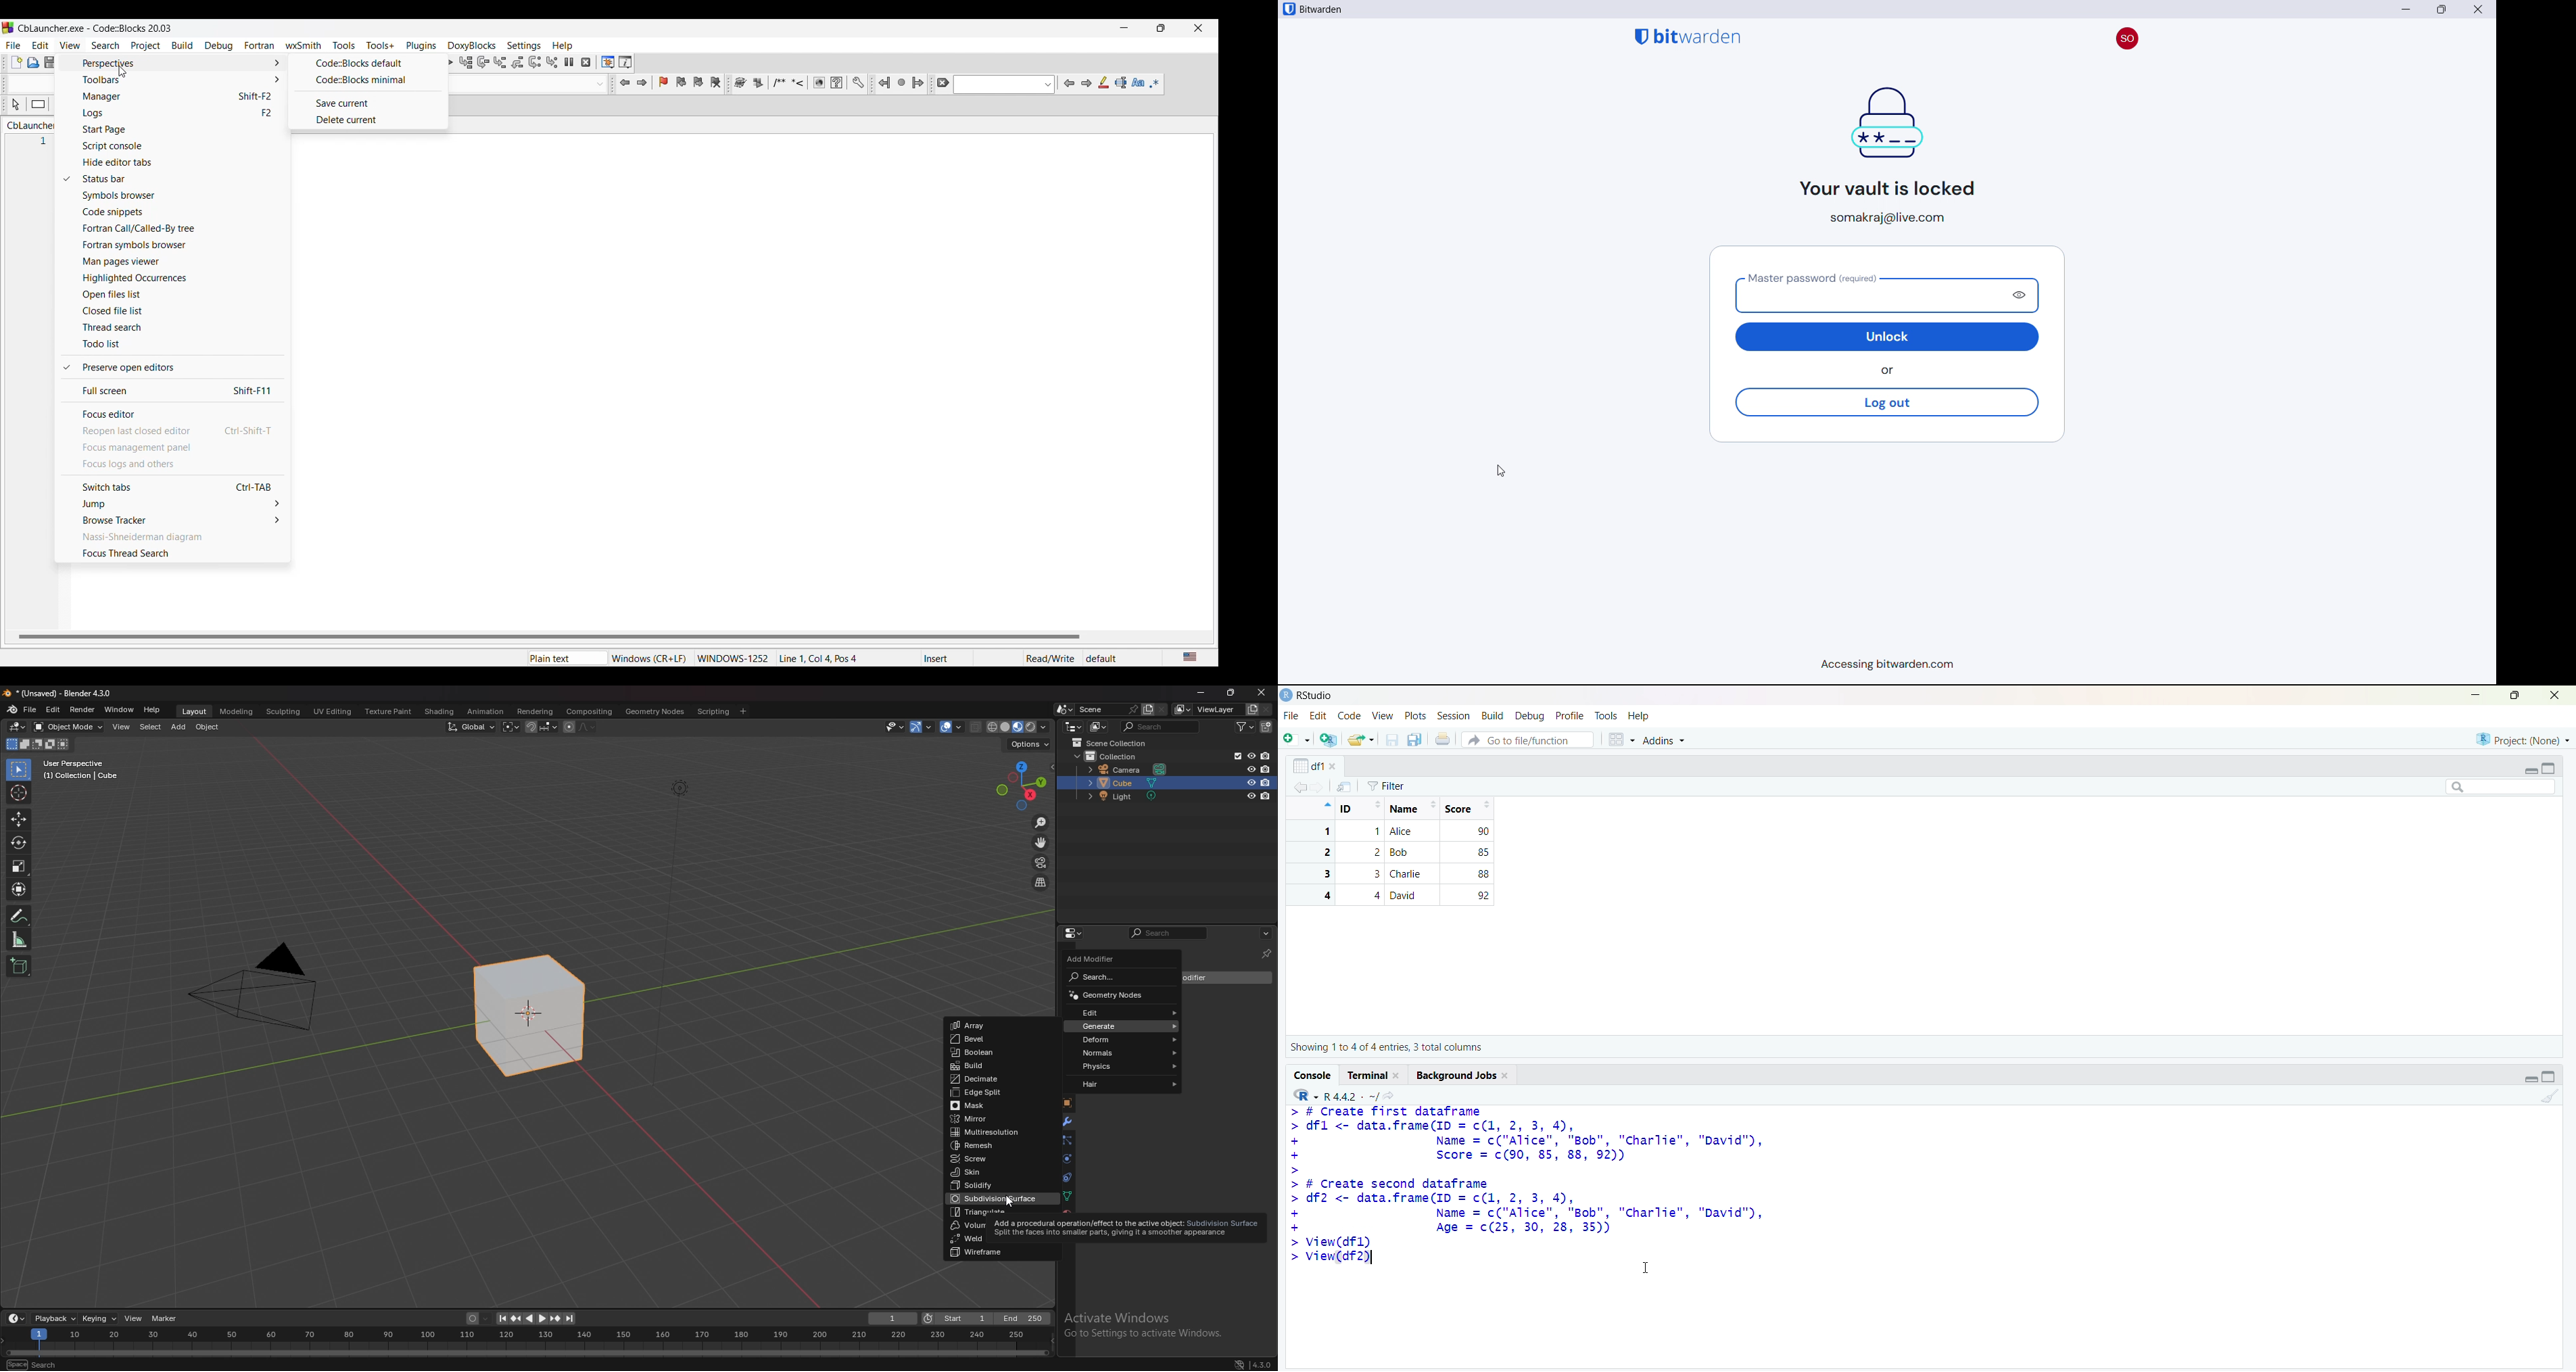 The width and height of the screenshot is (2576, 1372). I want to click on Enter master password , so click(1868, 295).